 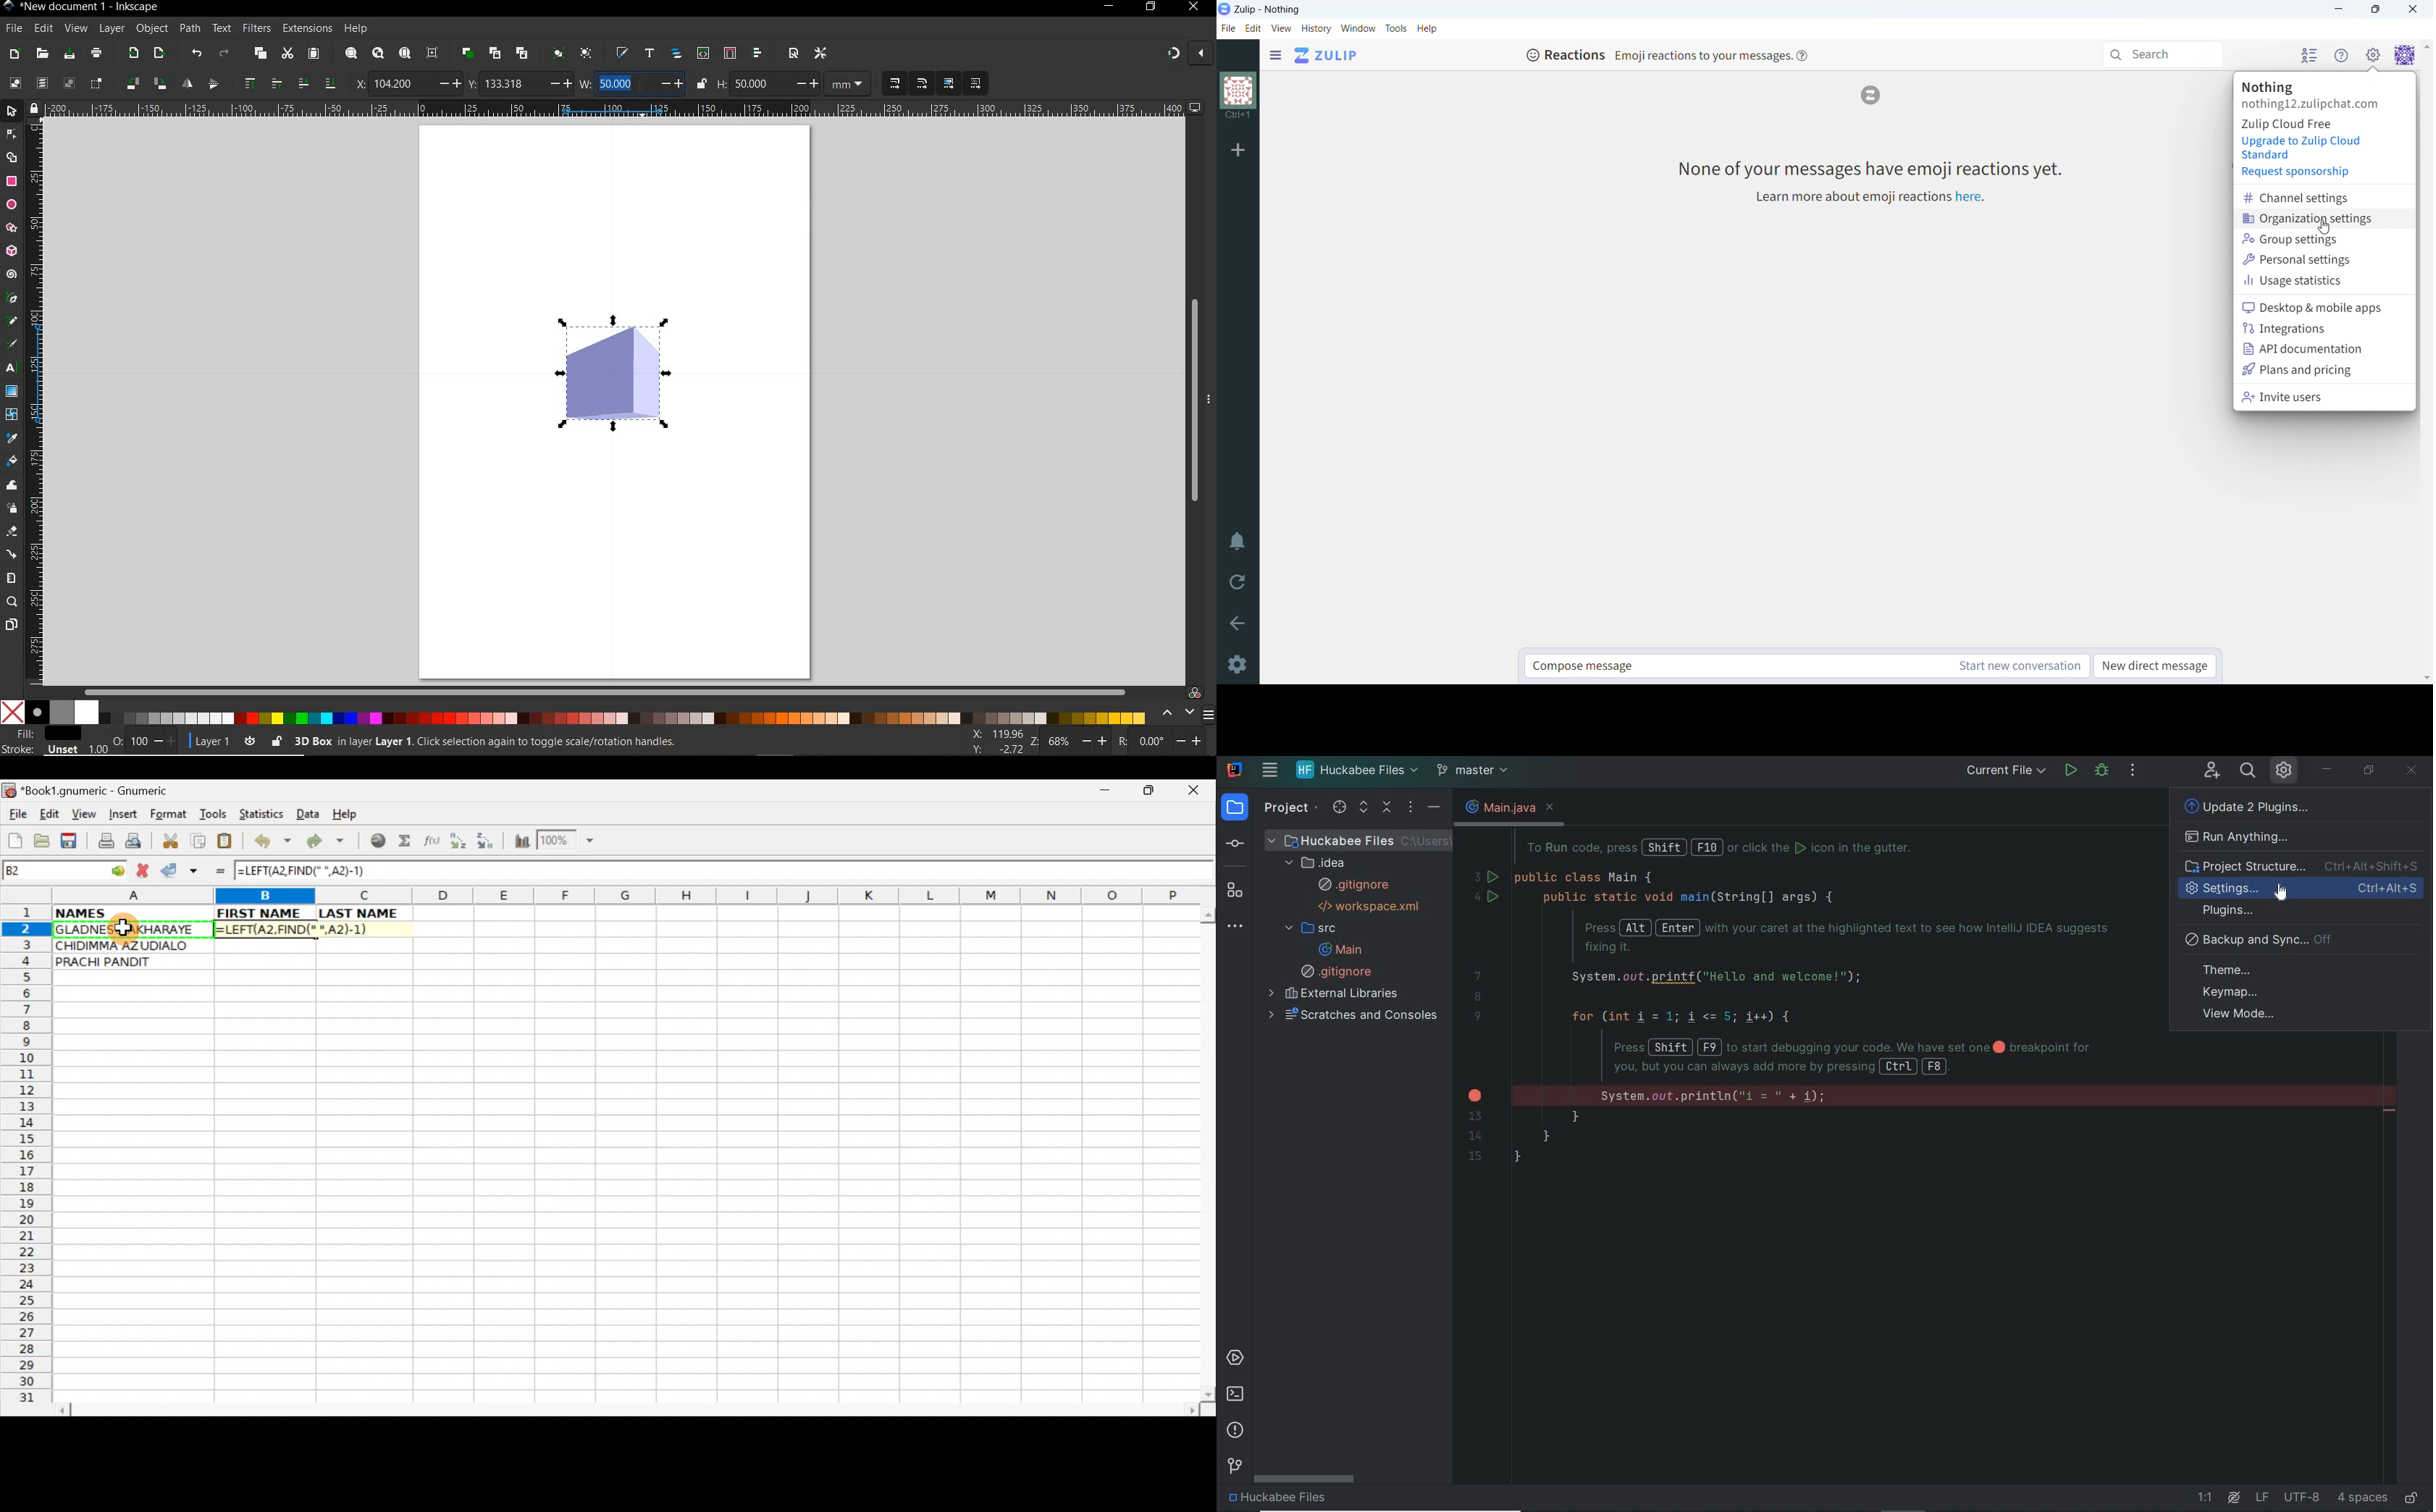 What do you see at coordinates (16, 81) in the screenshot?
I see `select all` at bounding box center [16, 81].